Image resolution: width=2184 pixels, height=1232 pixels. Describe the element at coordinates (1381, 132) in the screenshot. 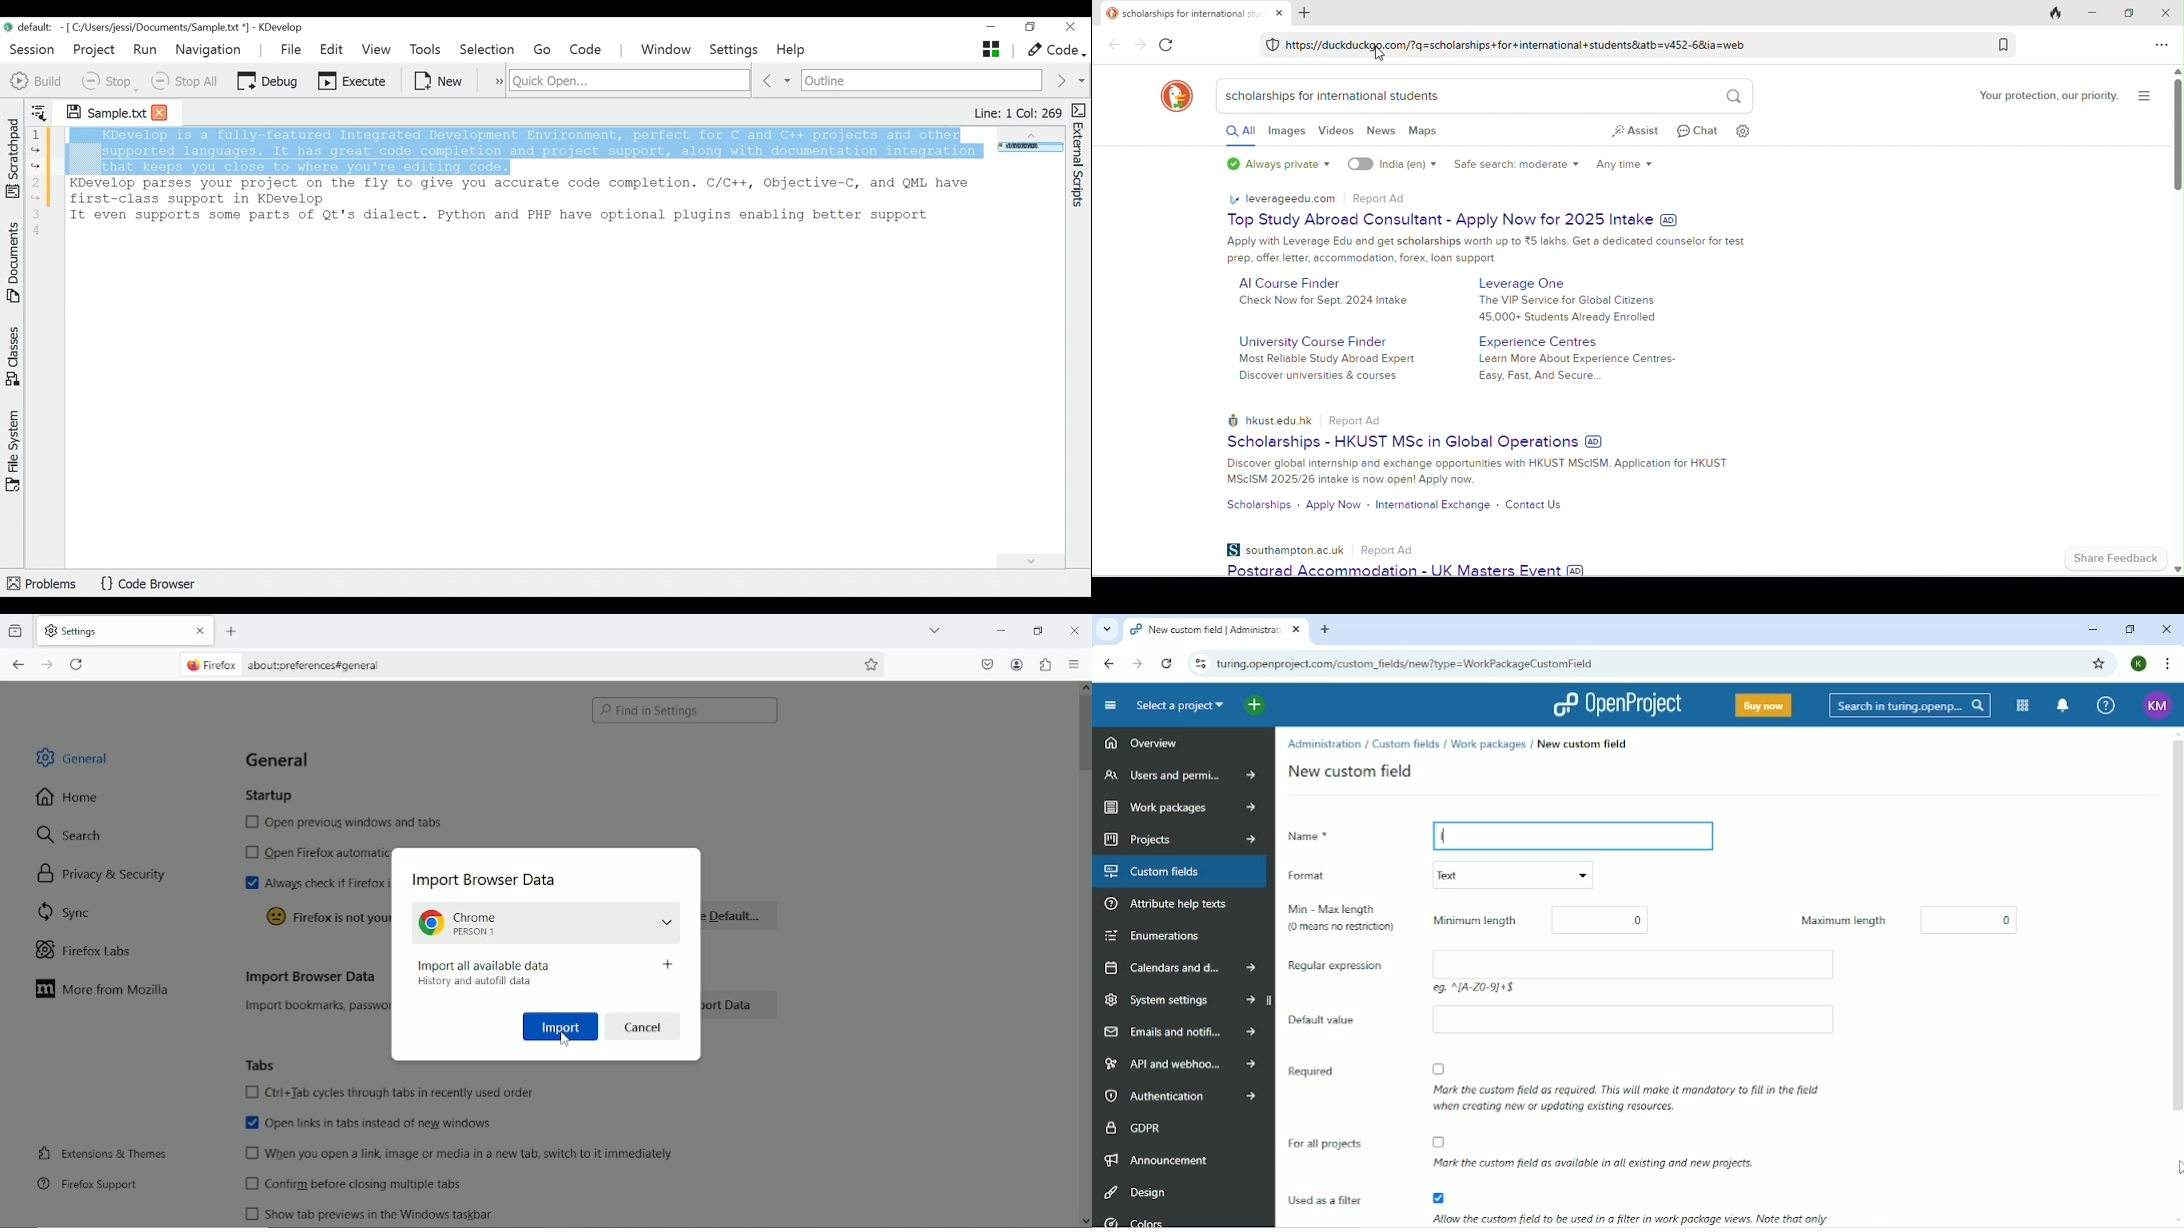

I see `news` at that location.